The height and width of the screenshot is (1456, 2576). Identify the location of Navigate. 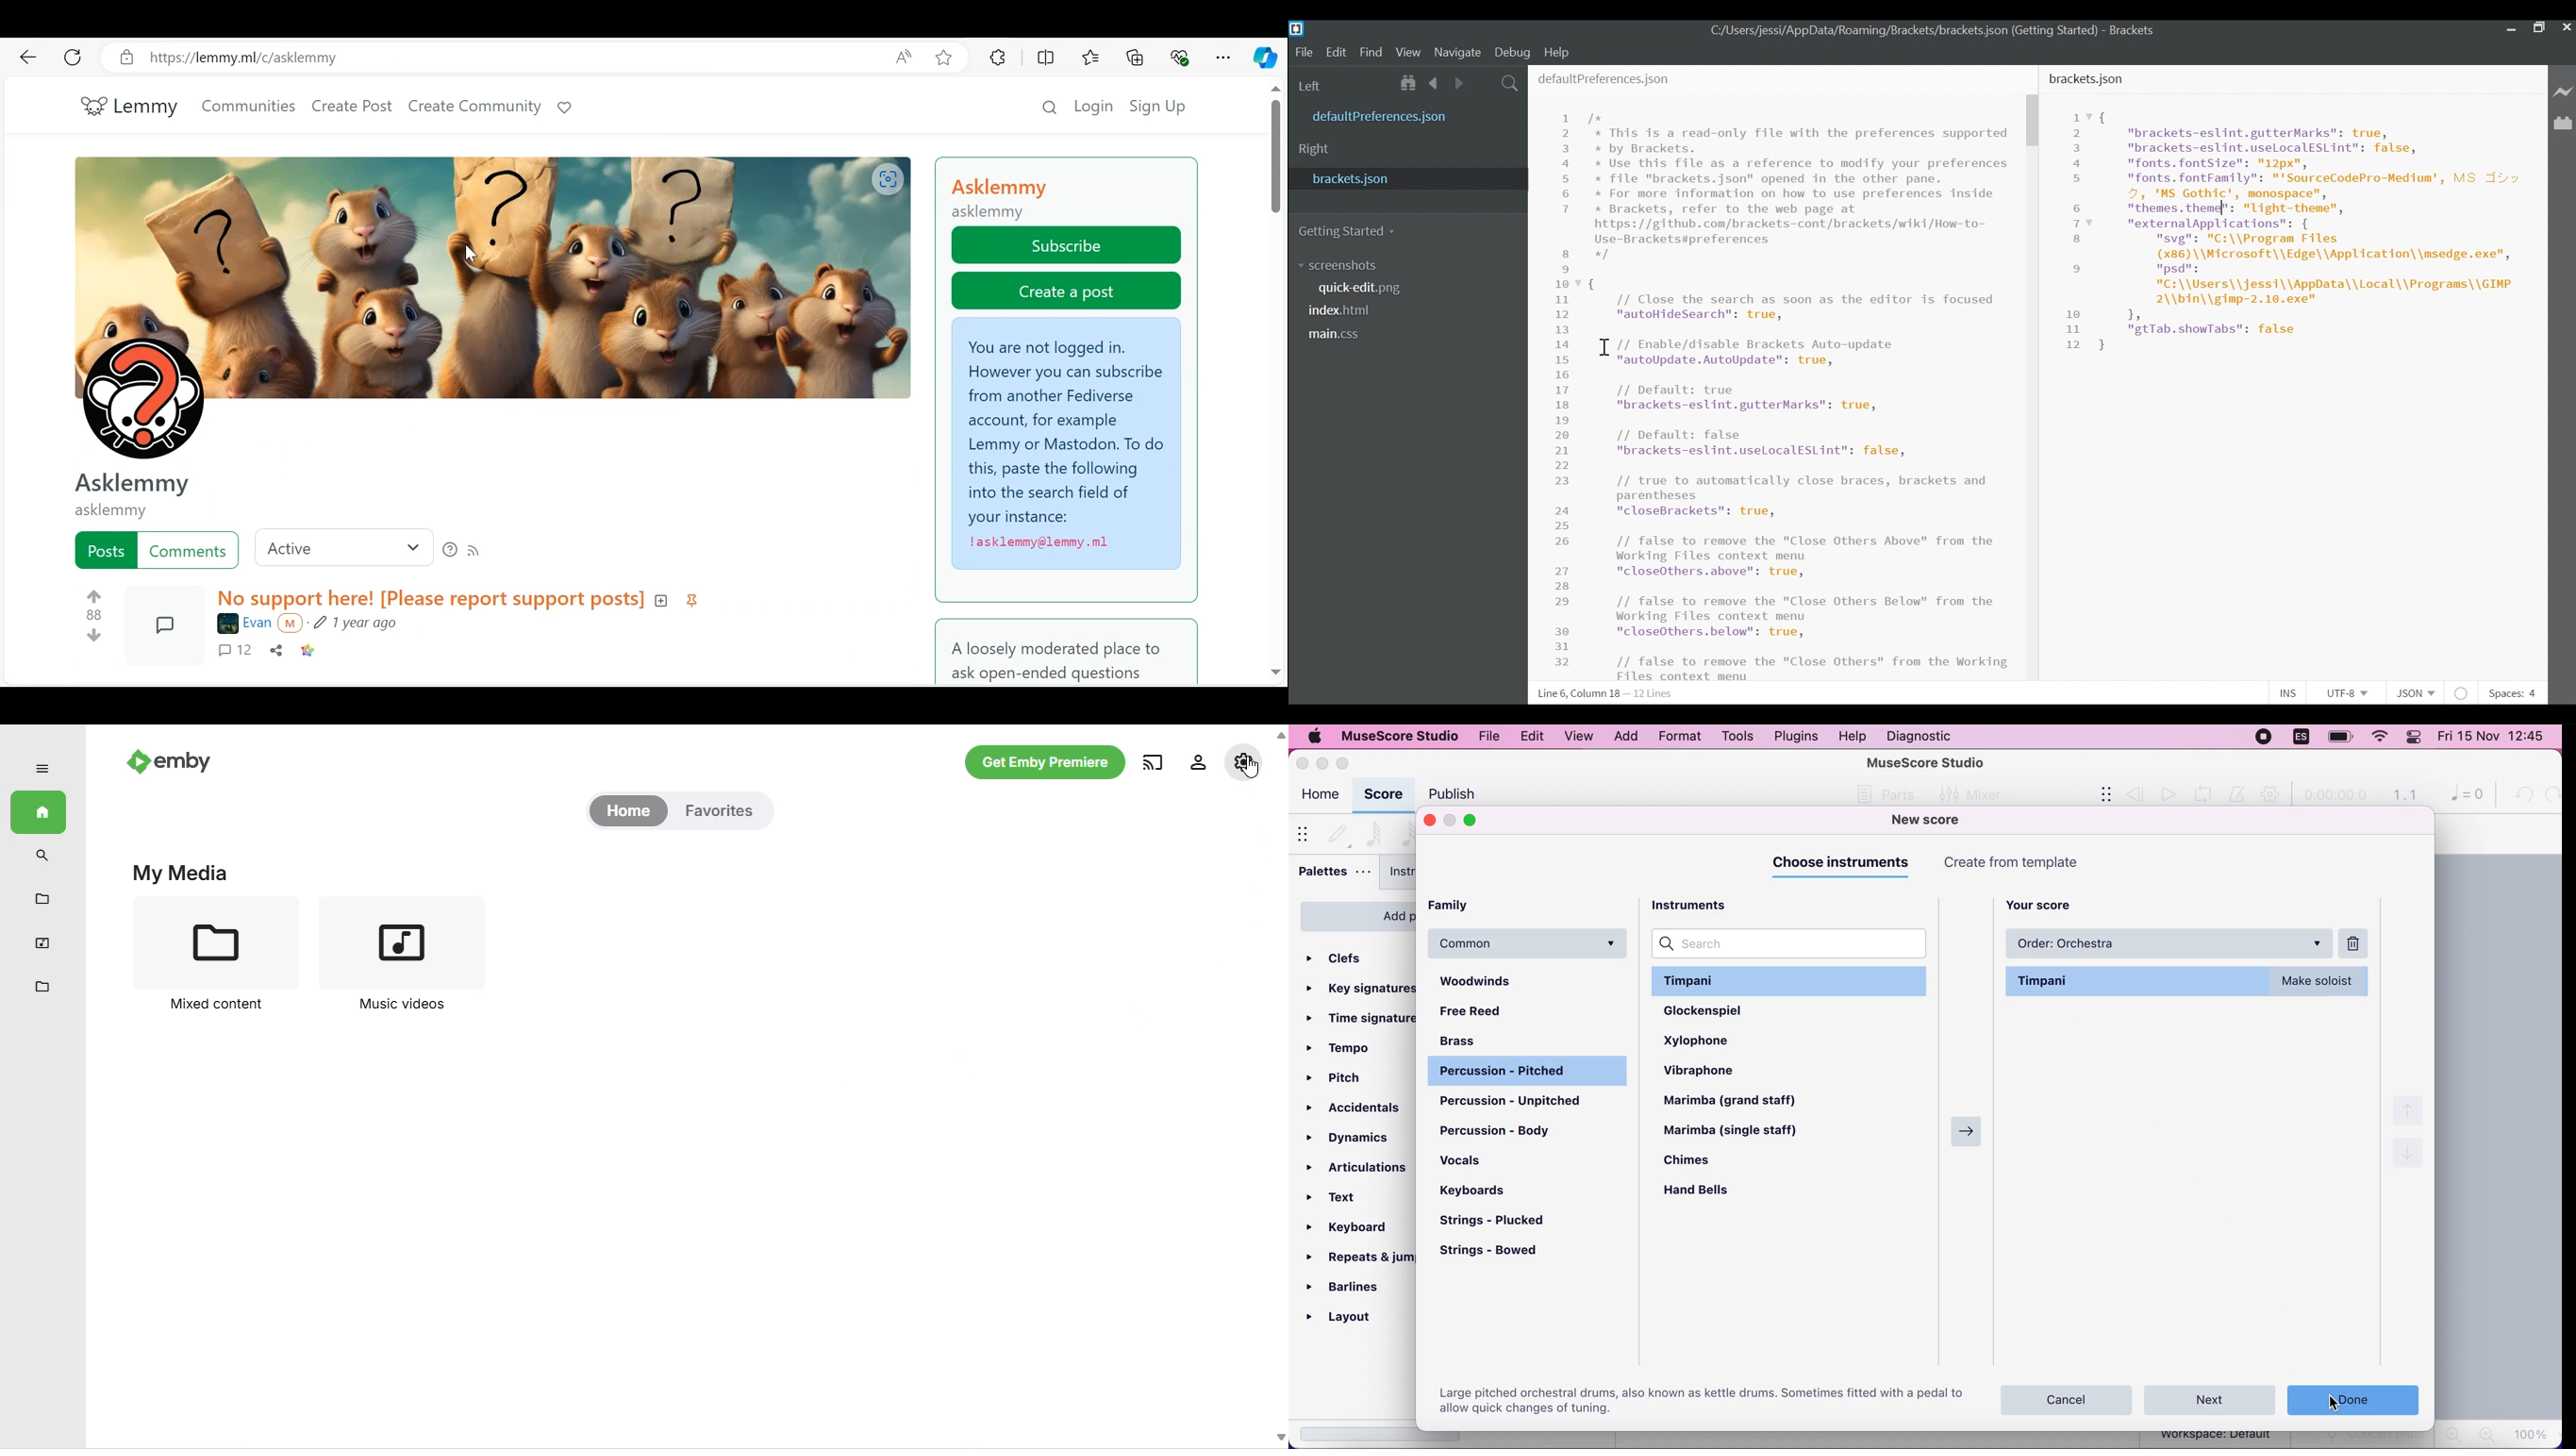
(1458, 51).